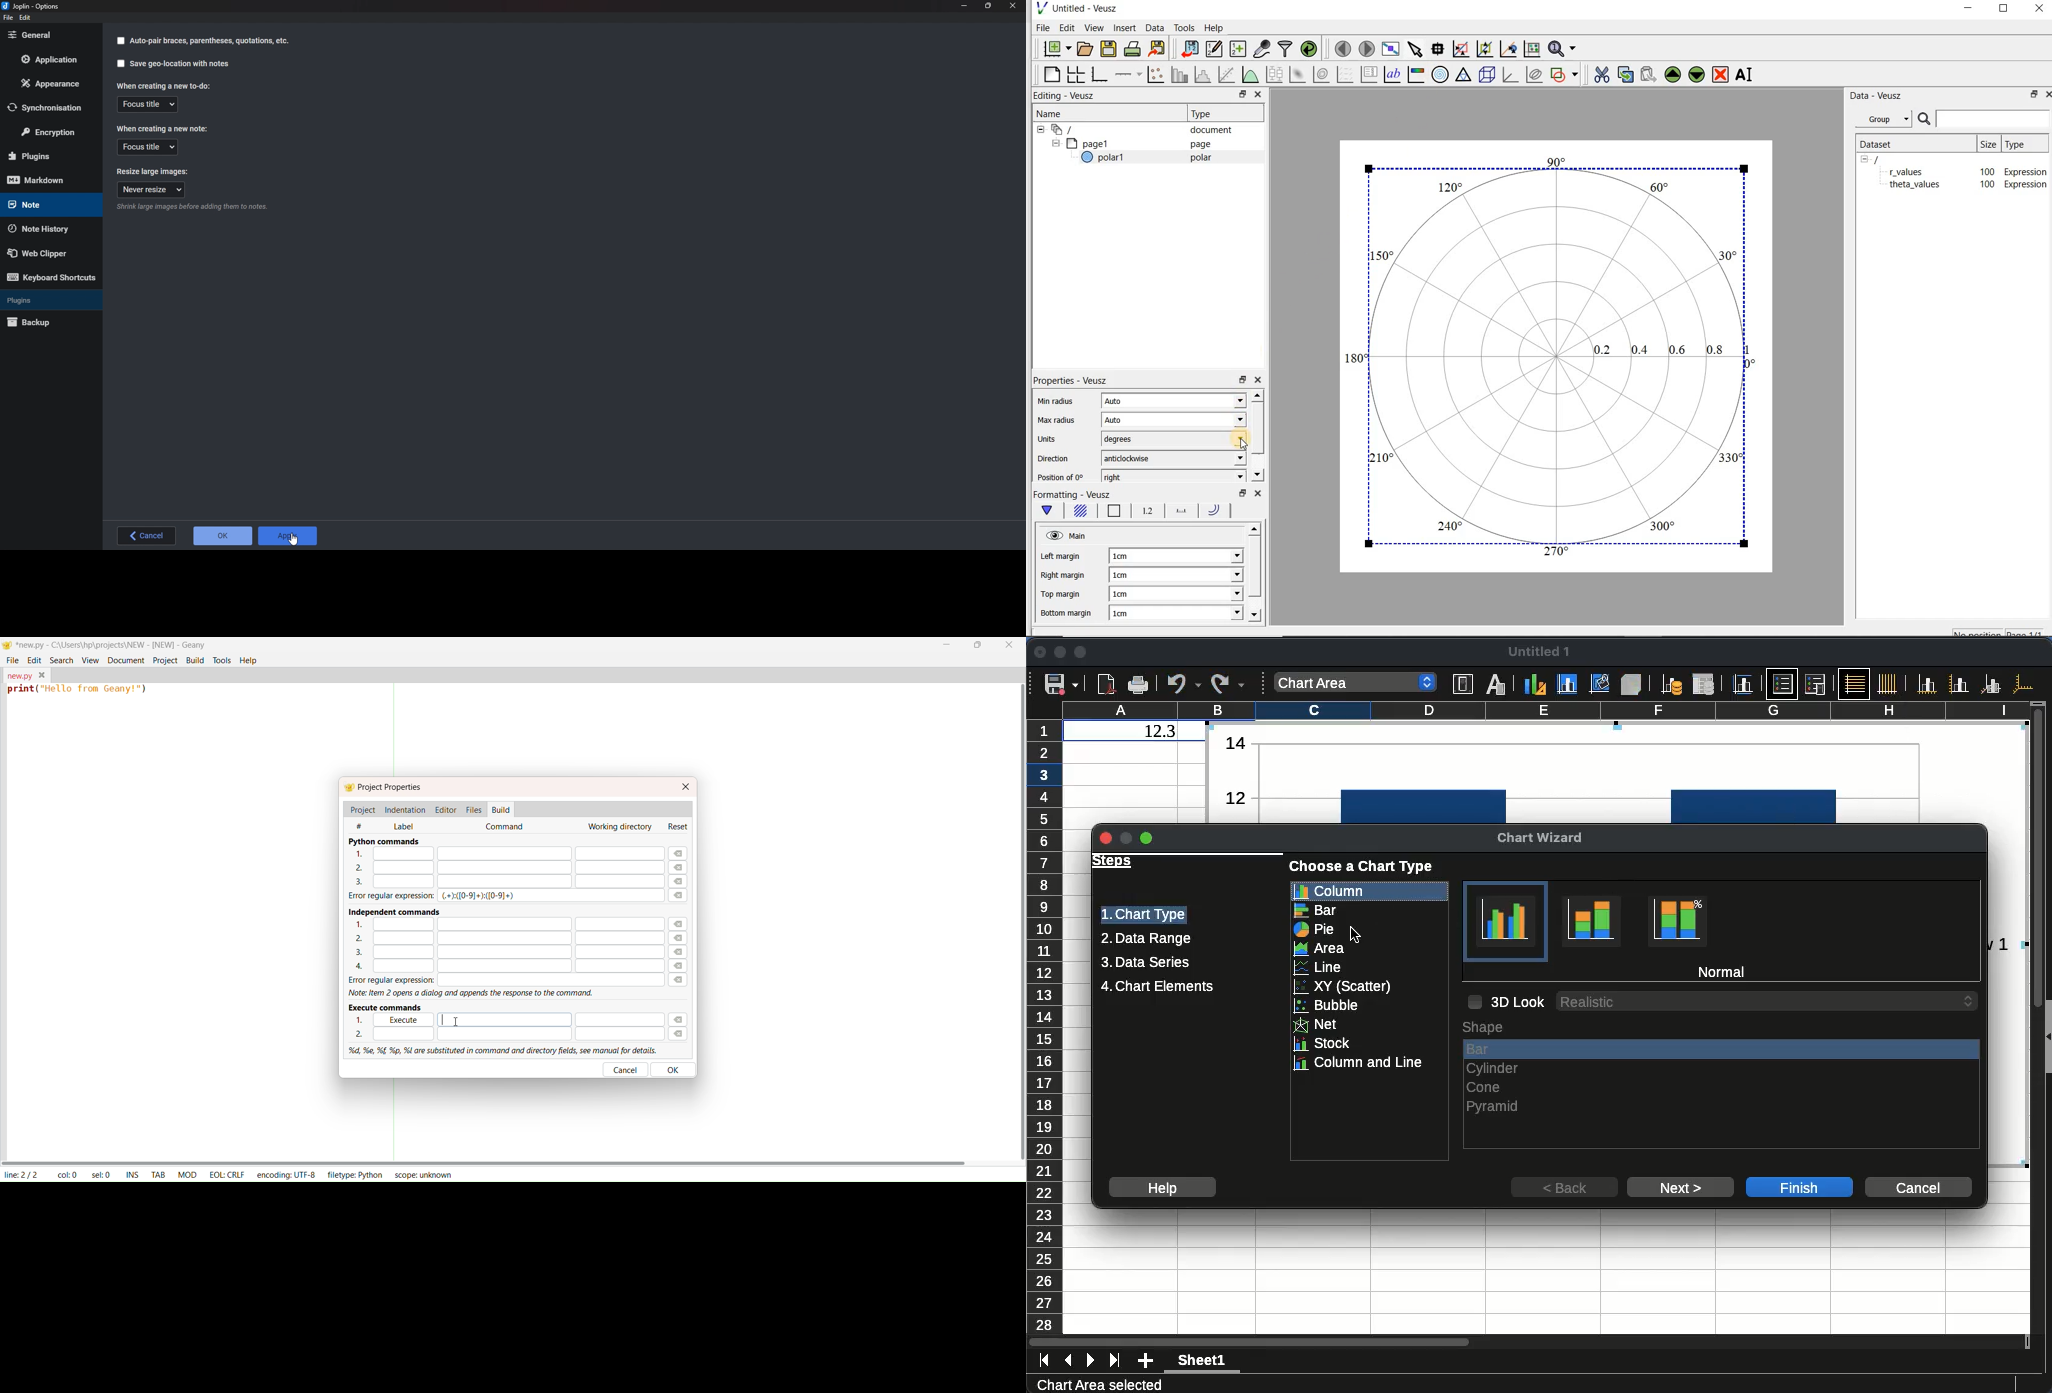  I want to click on histogram of a dataset, so click(1204, 75).